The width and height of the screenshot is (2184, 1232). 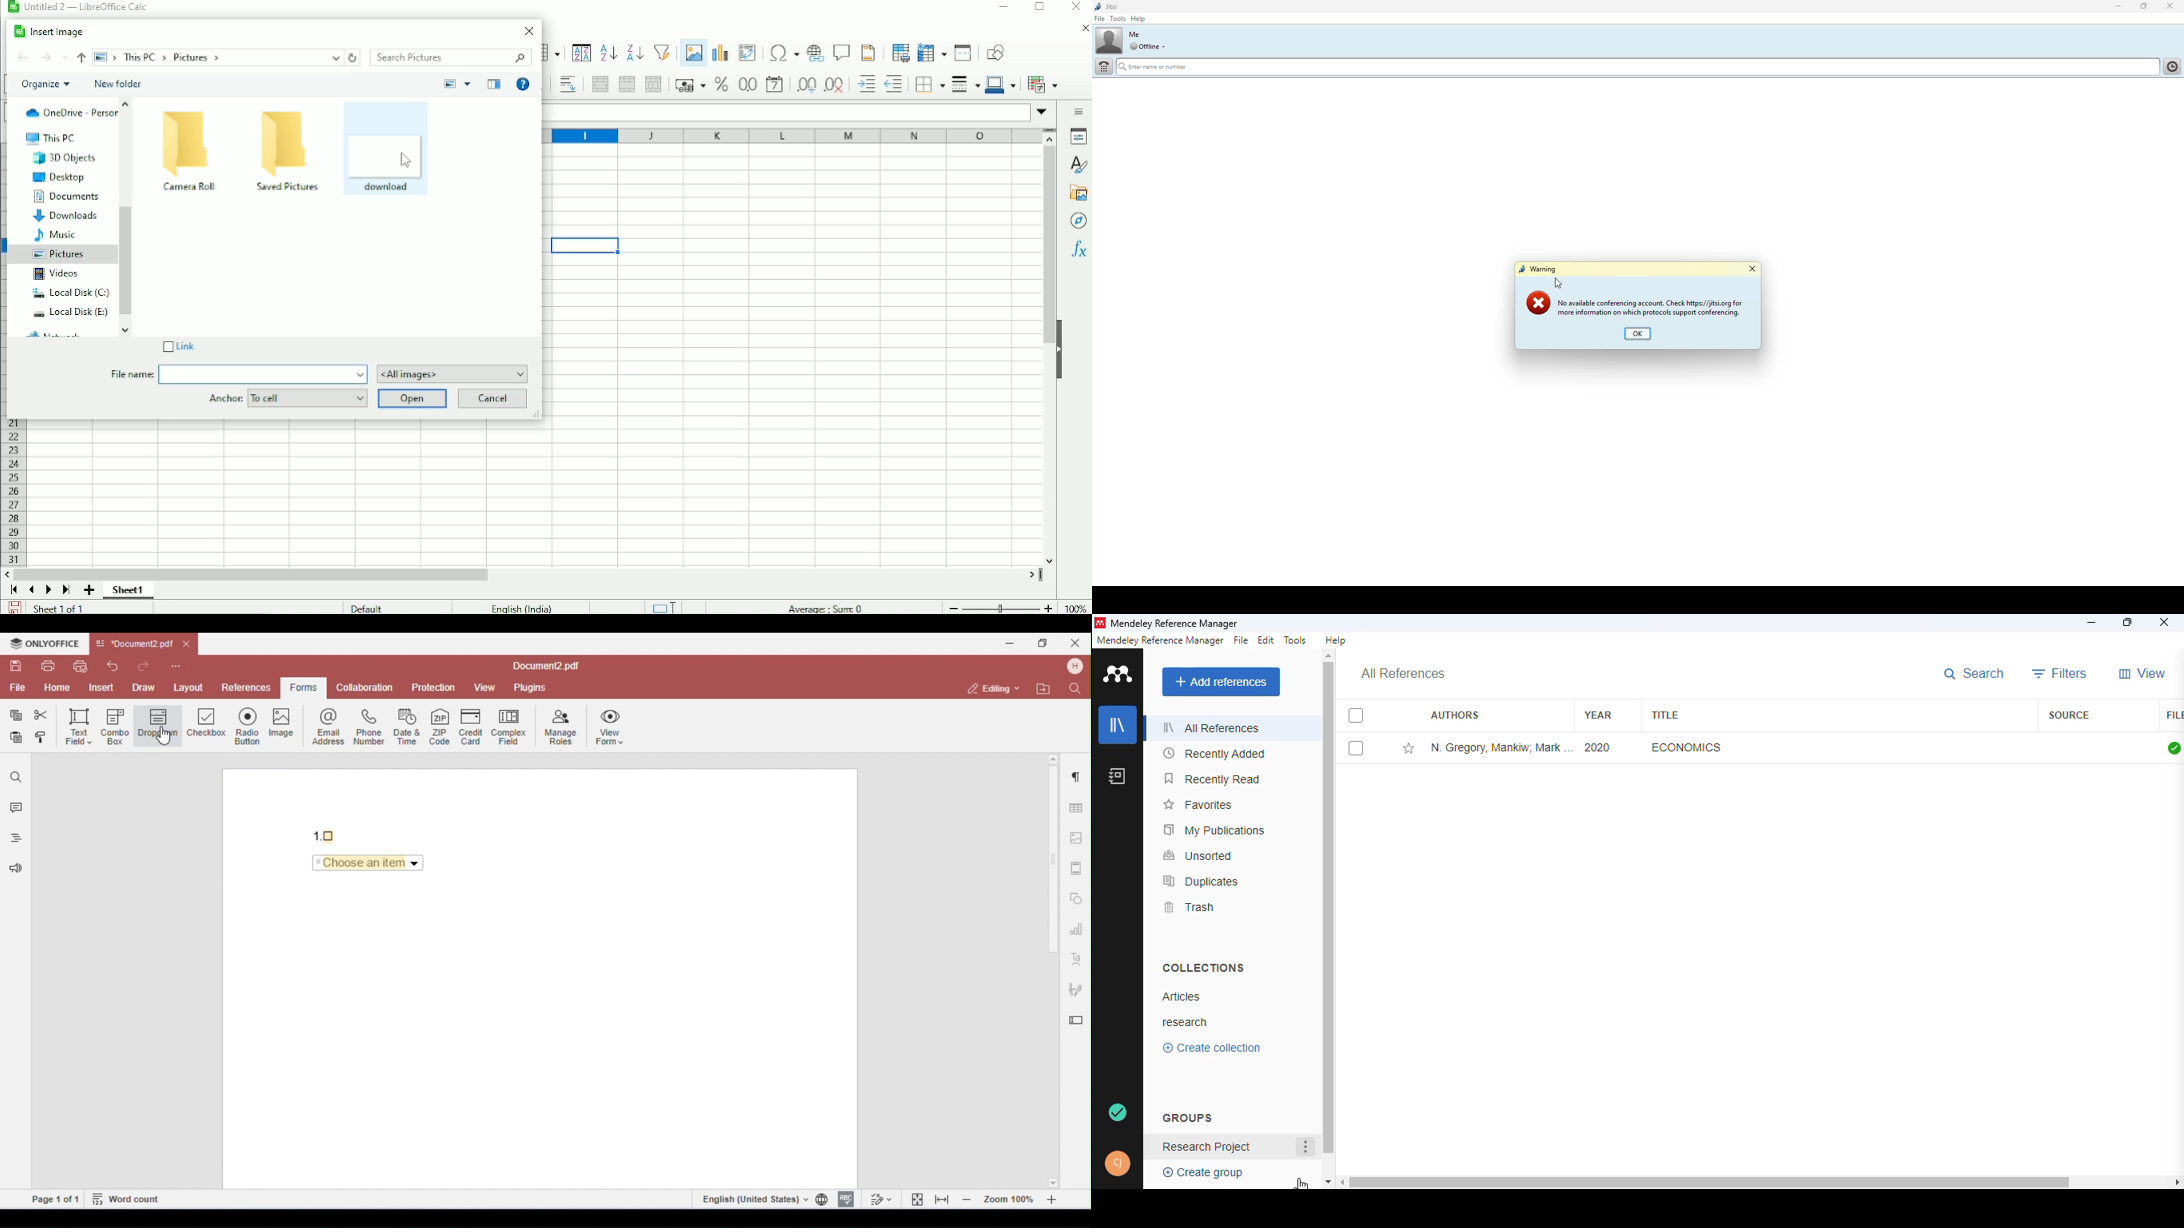 I want to click on Vertical scrollbar, so click(x=1046, y=356).